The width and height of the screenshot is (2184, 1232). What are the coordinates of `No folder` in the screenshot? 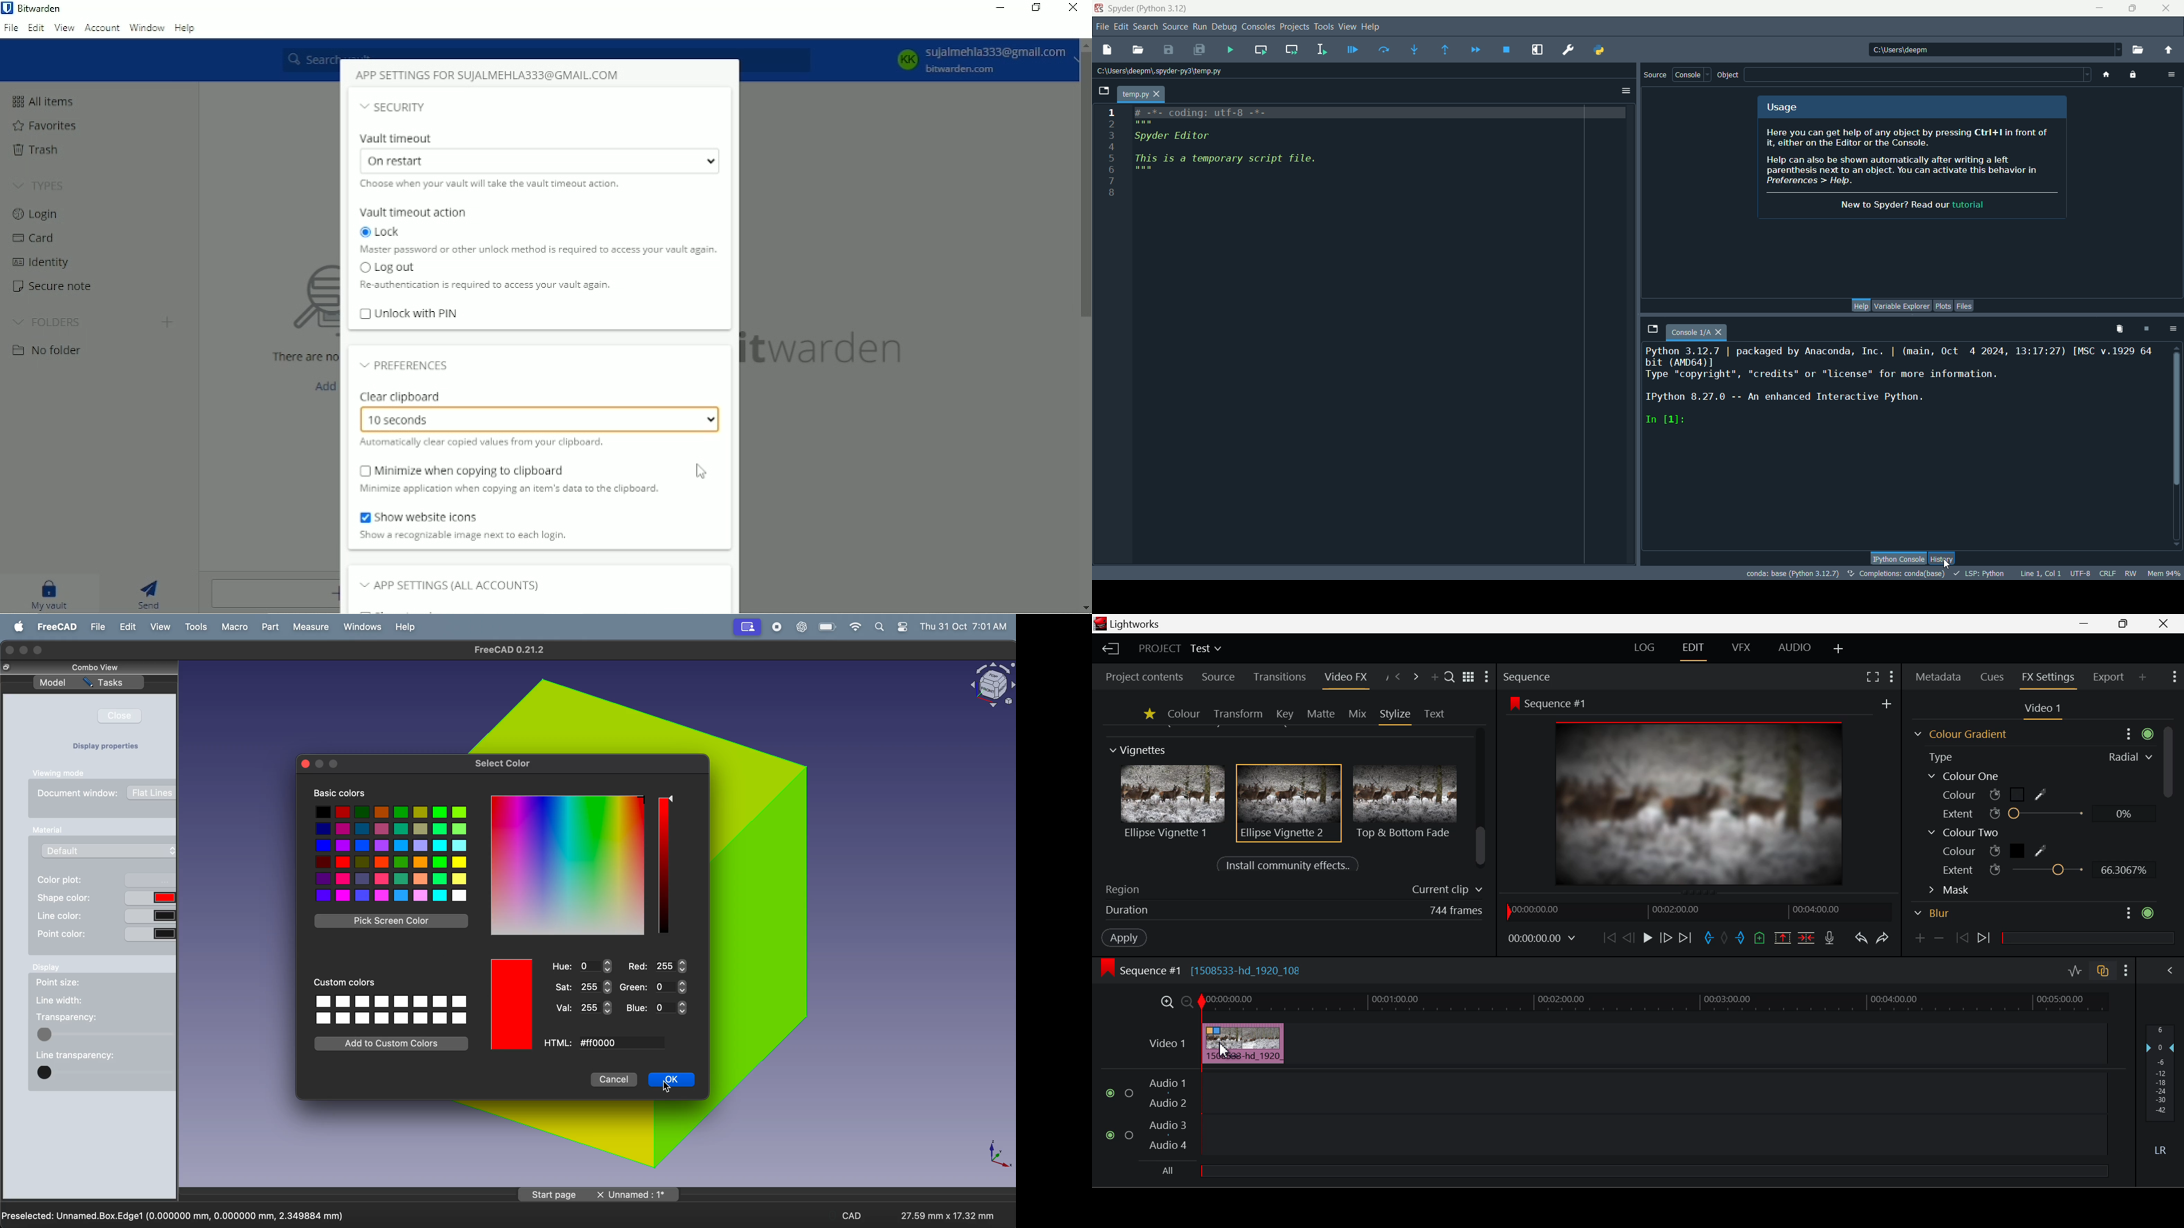 It's located at (49, 350).